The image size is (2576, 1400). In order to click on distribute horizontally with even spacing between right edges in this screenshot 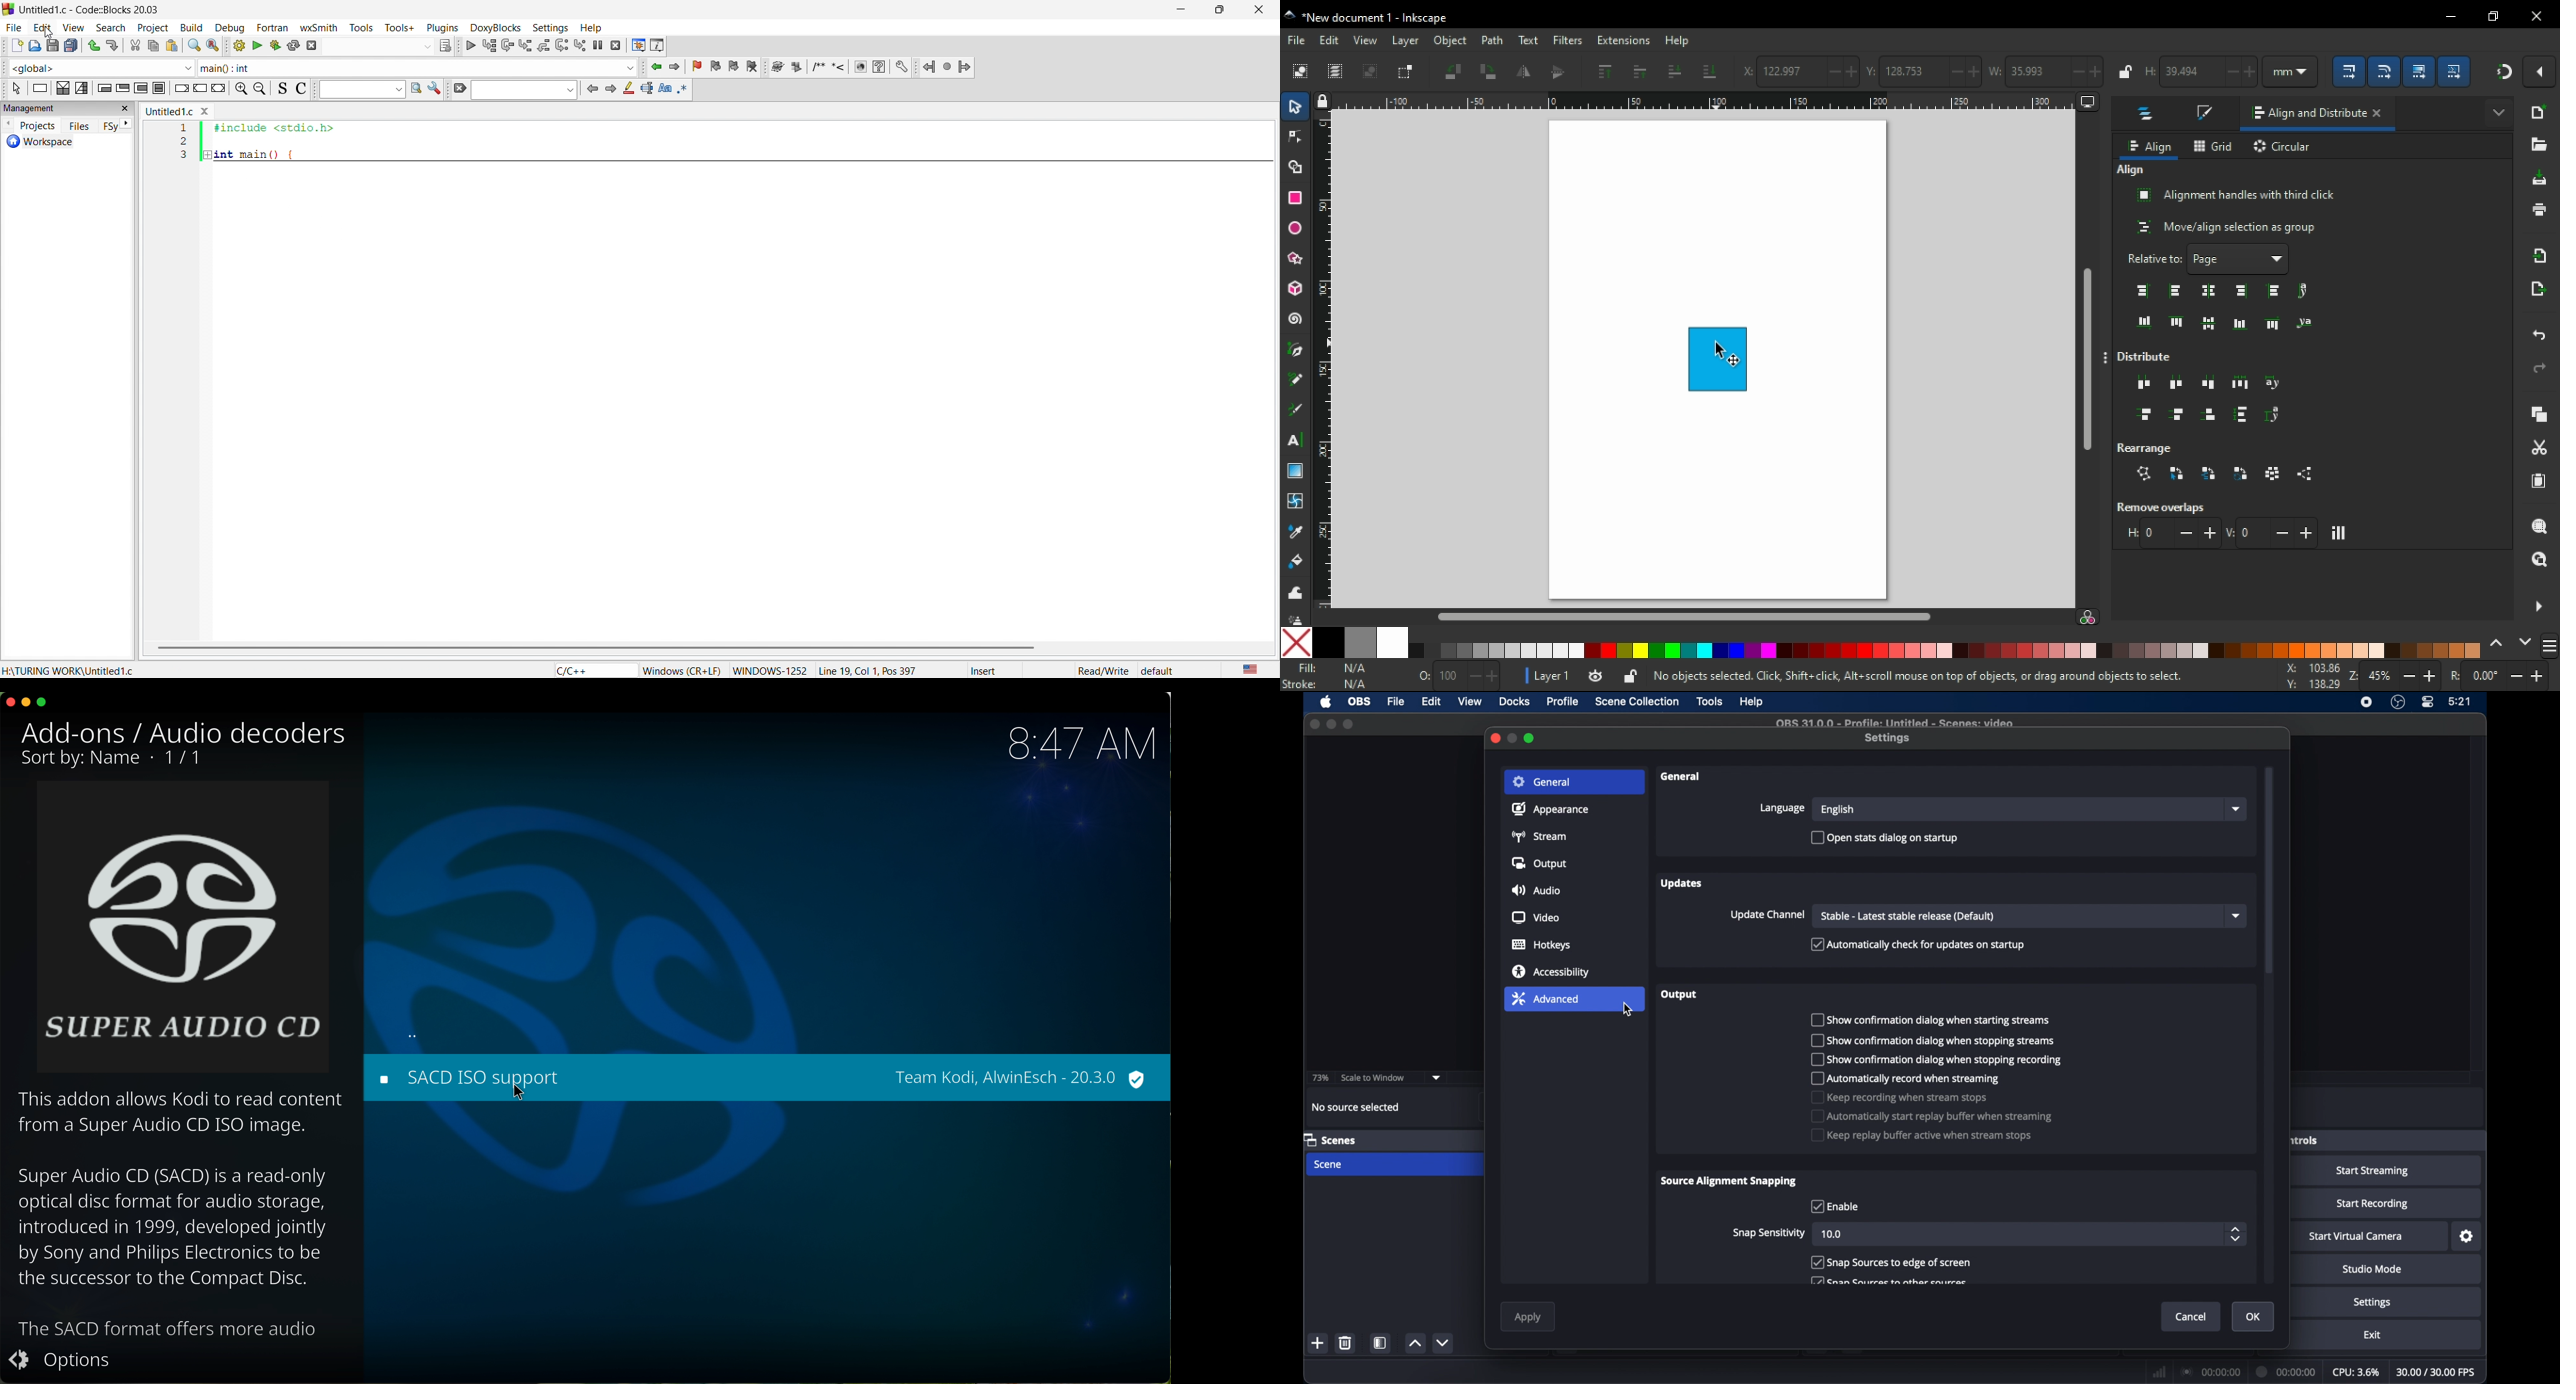, I will do `click(2206, 385)`.